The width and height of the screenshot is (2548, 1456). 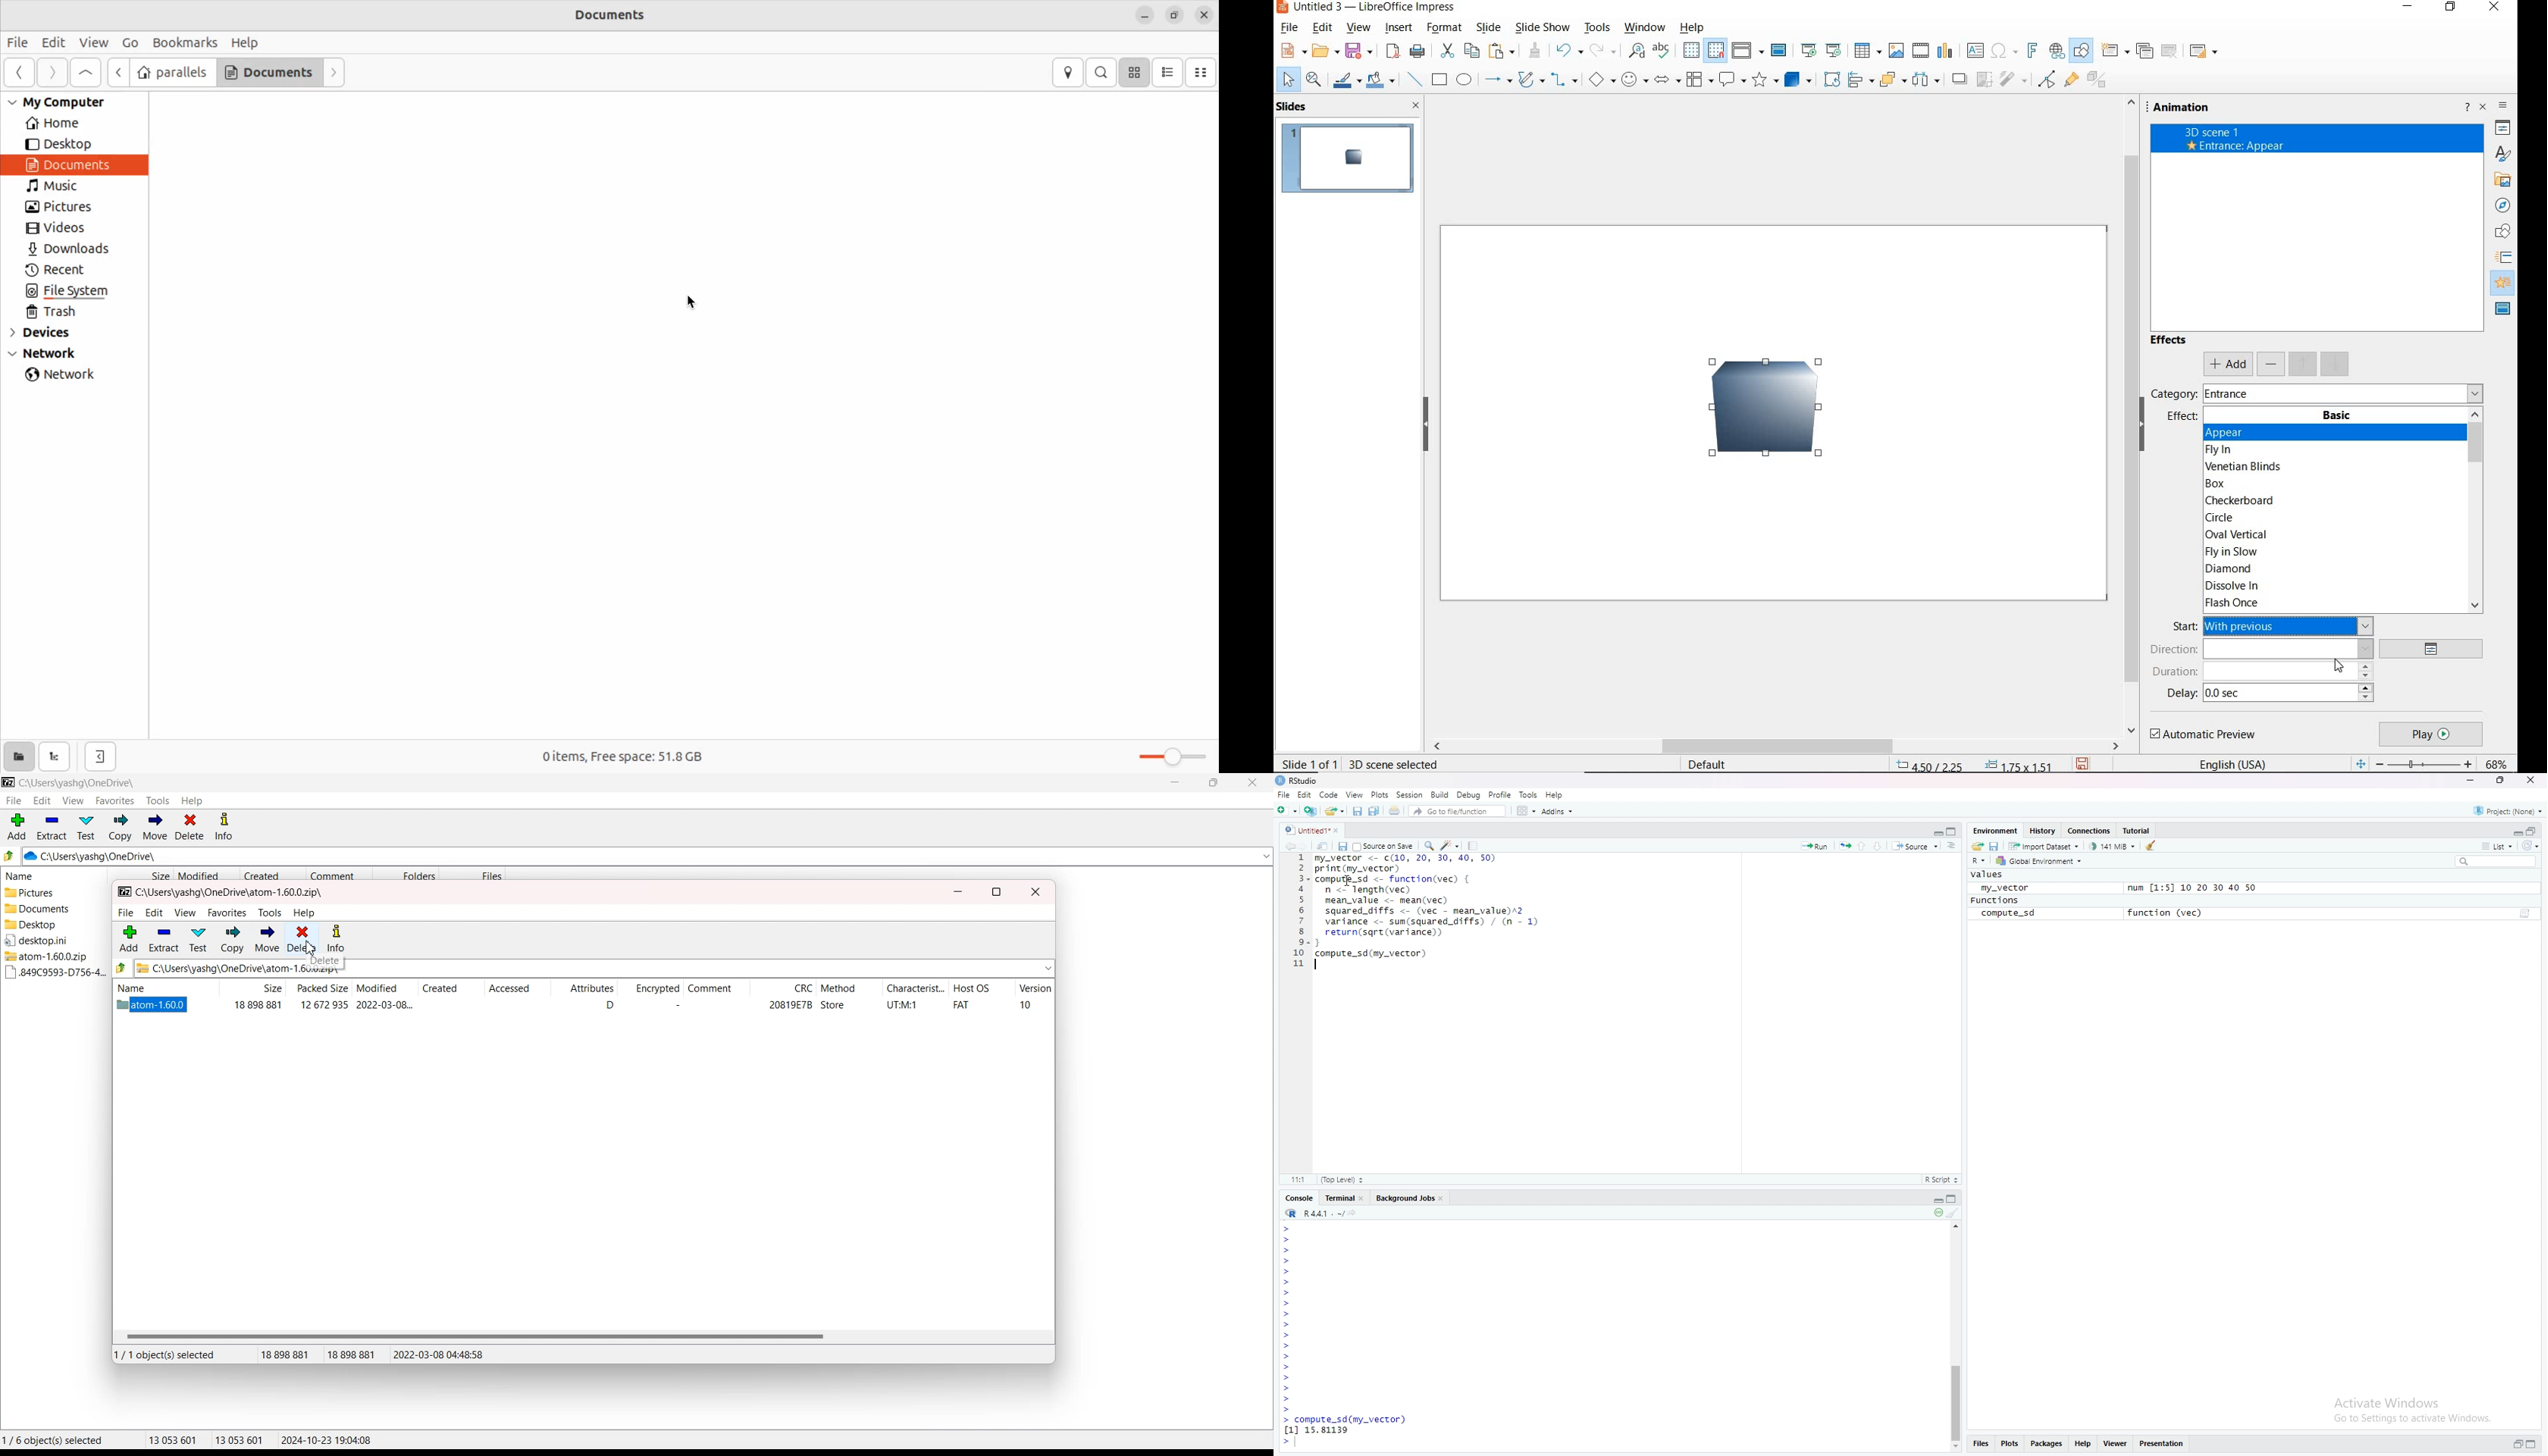 What do you see at coordinates (2154, 845) in the screenshot?
I see `Clear objects from the workspace` at bounding box center [2154, 845].